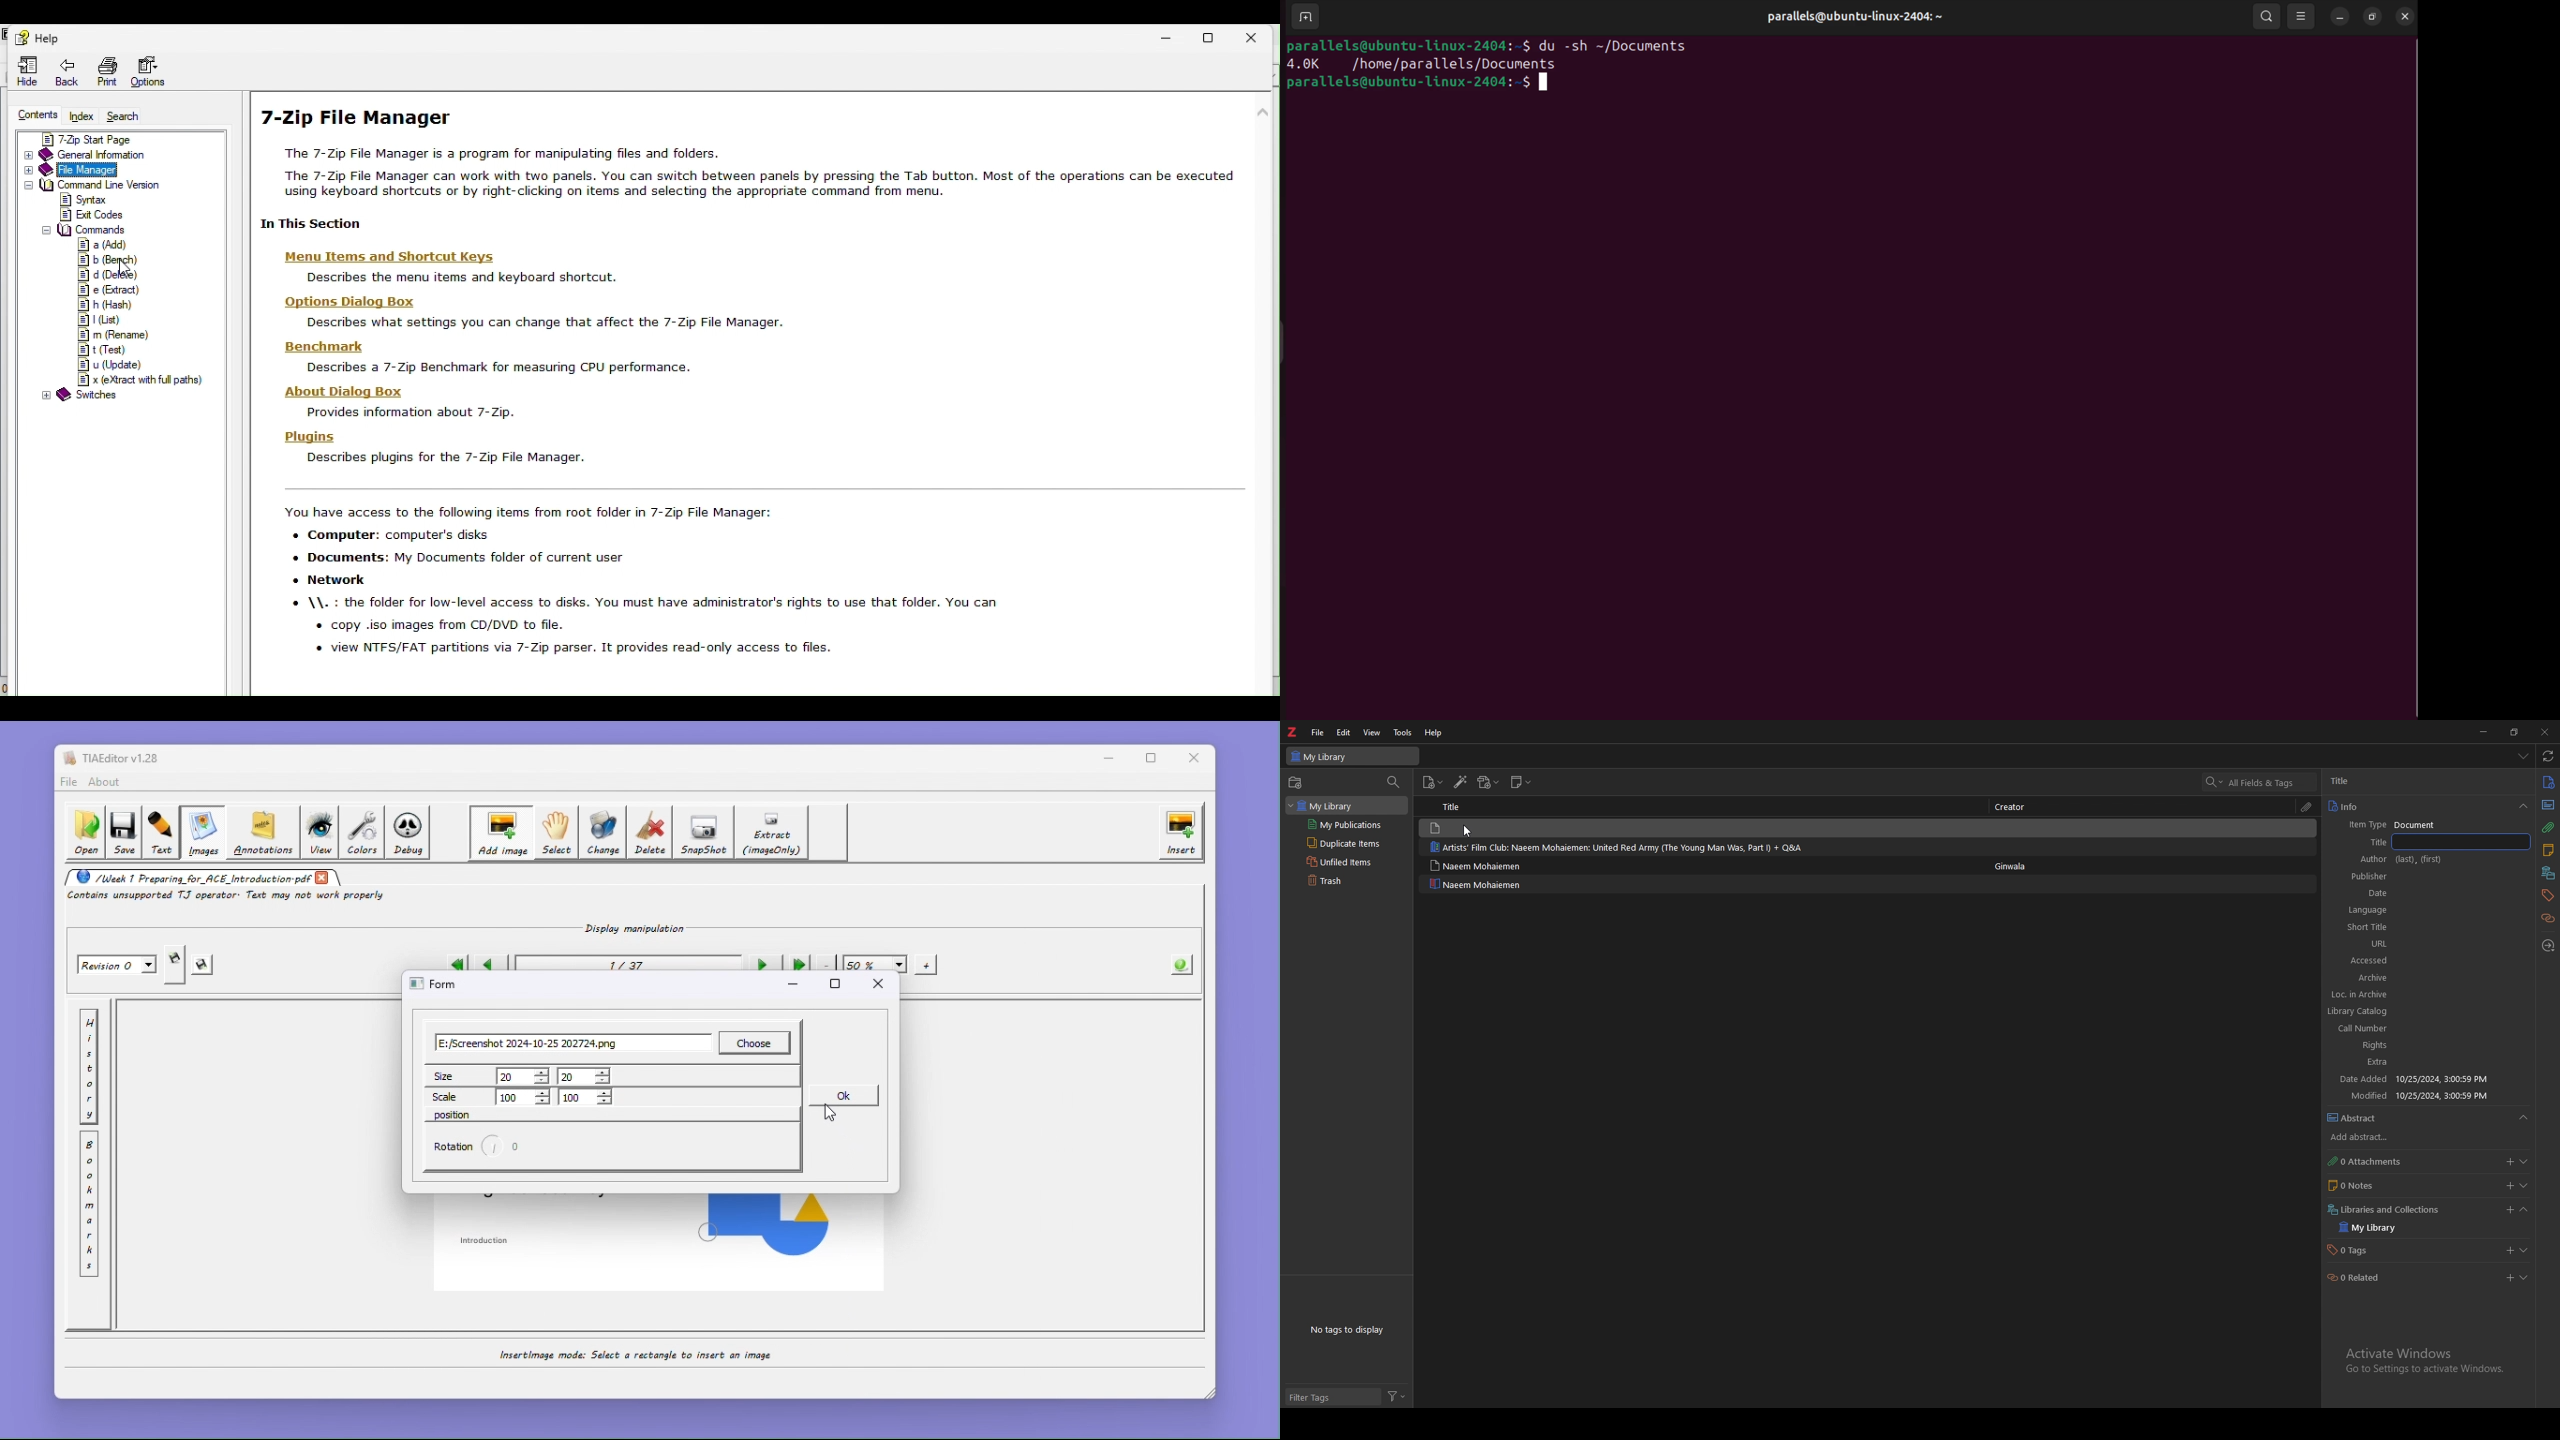 This screenshot has height=1456, width=2576. I want to click on expand section, so click(2529, 1211).